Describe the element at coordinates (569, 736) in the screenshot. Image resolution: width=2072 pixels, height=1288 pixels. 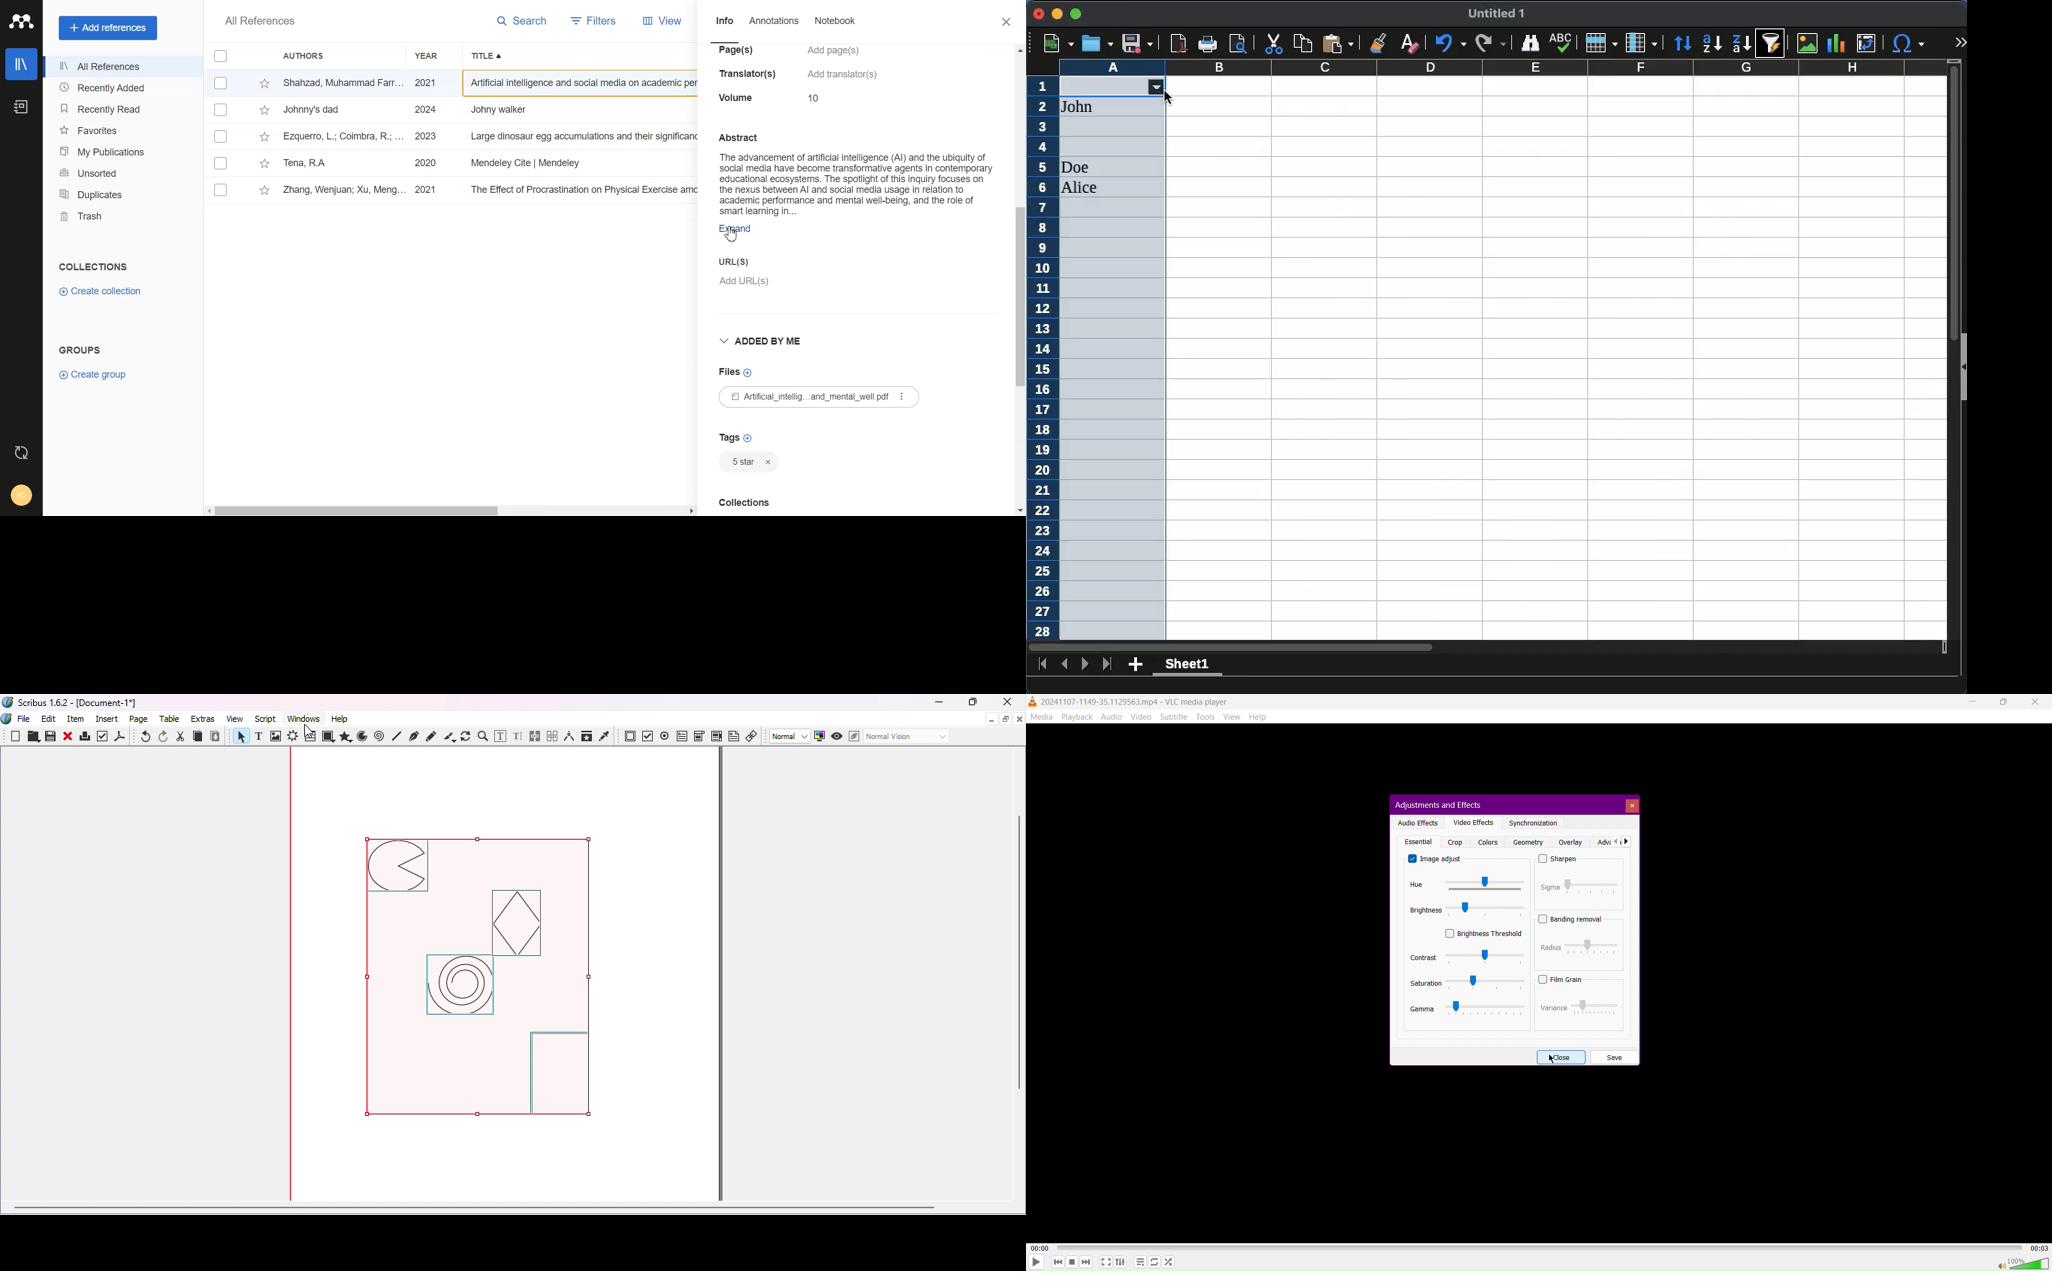
I see `Measurements` at that location.